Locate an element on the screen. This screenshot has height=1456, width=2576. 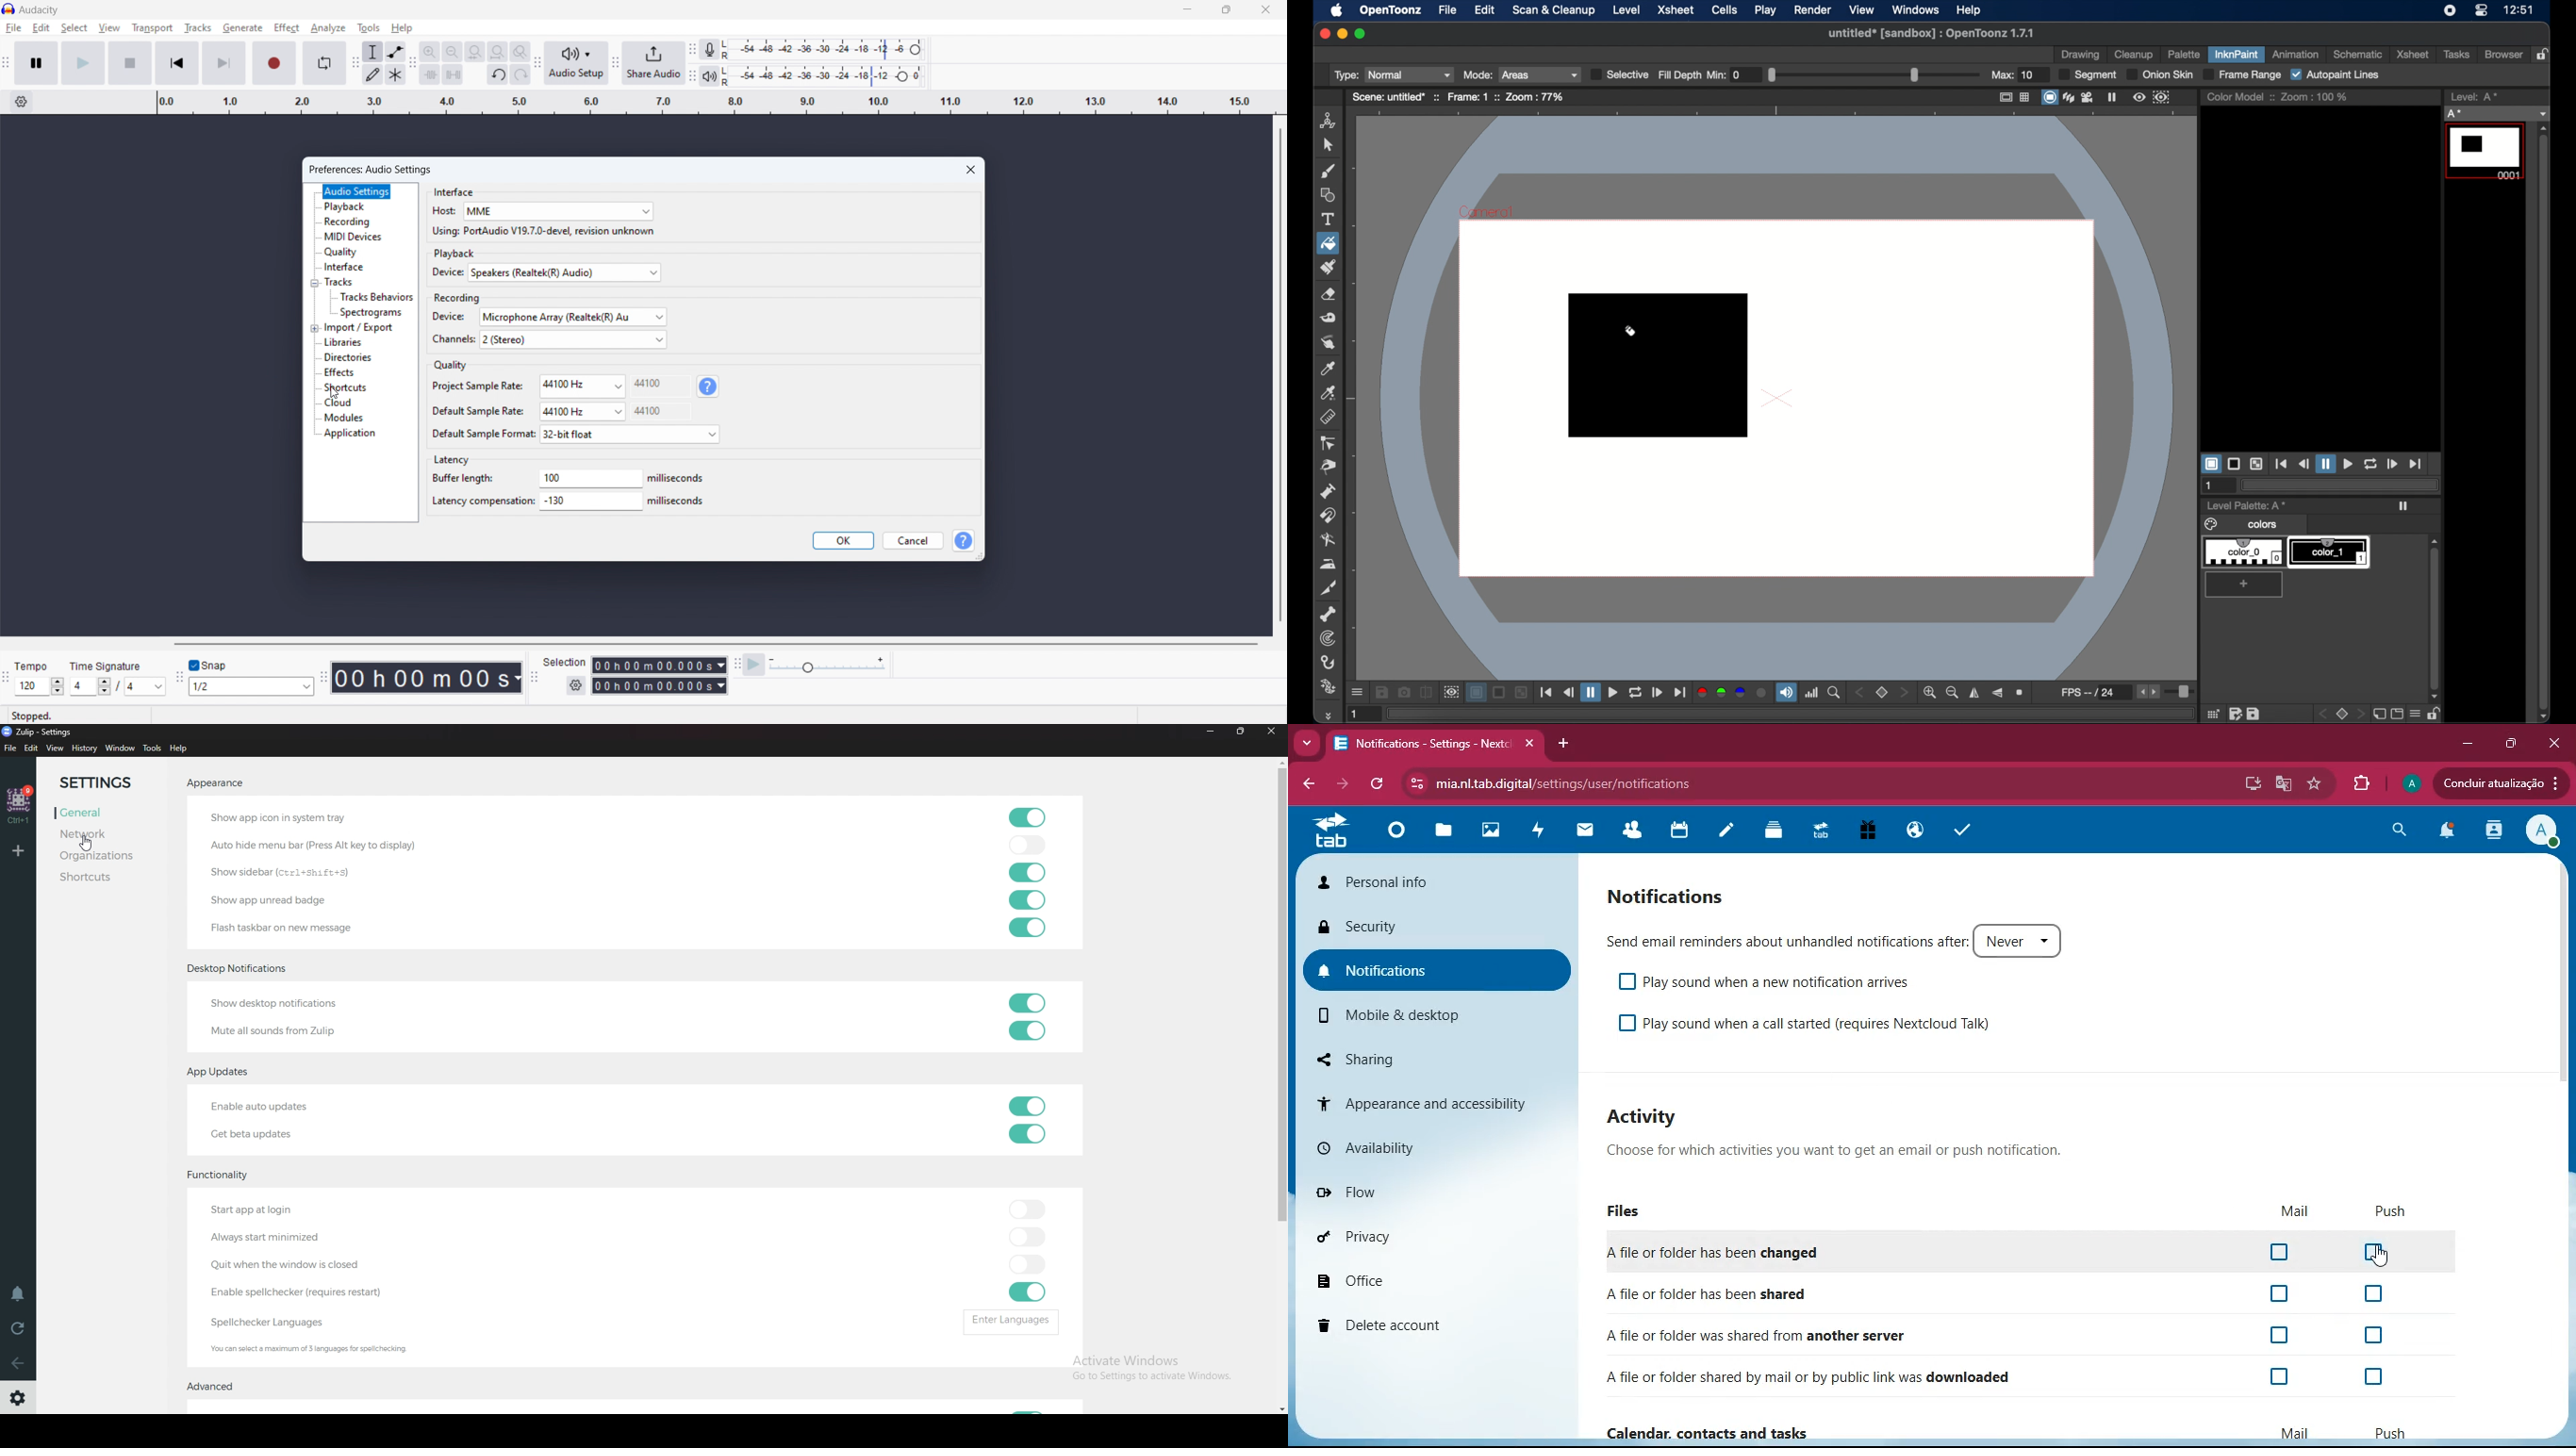
update is located at coordinates (2502, 784).